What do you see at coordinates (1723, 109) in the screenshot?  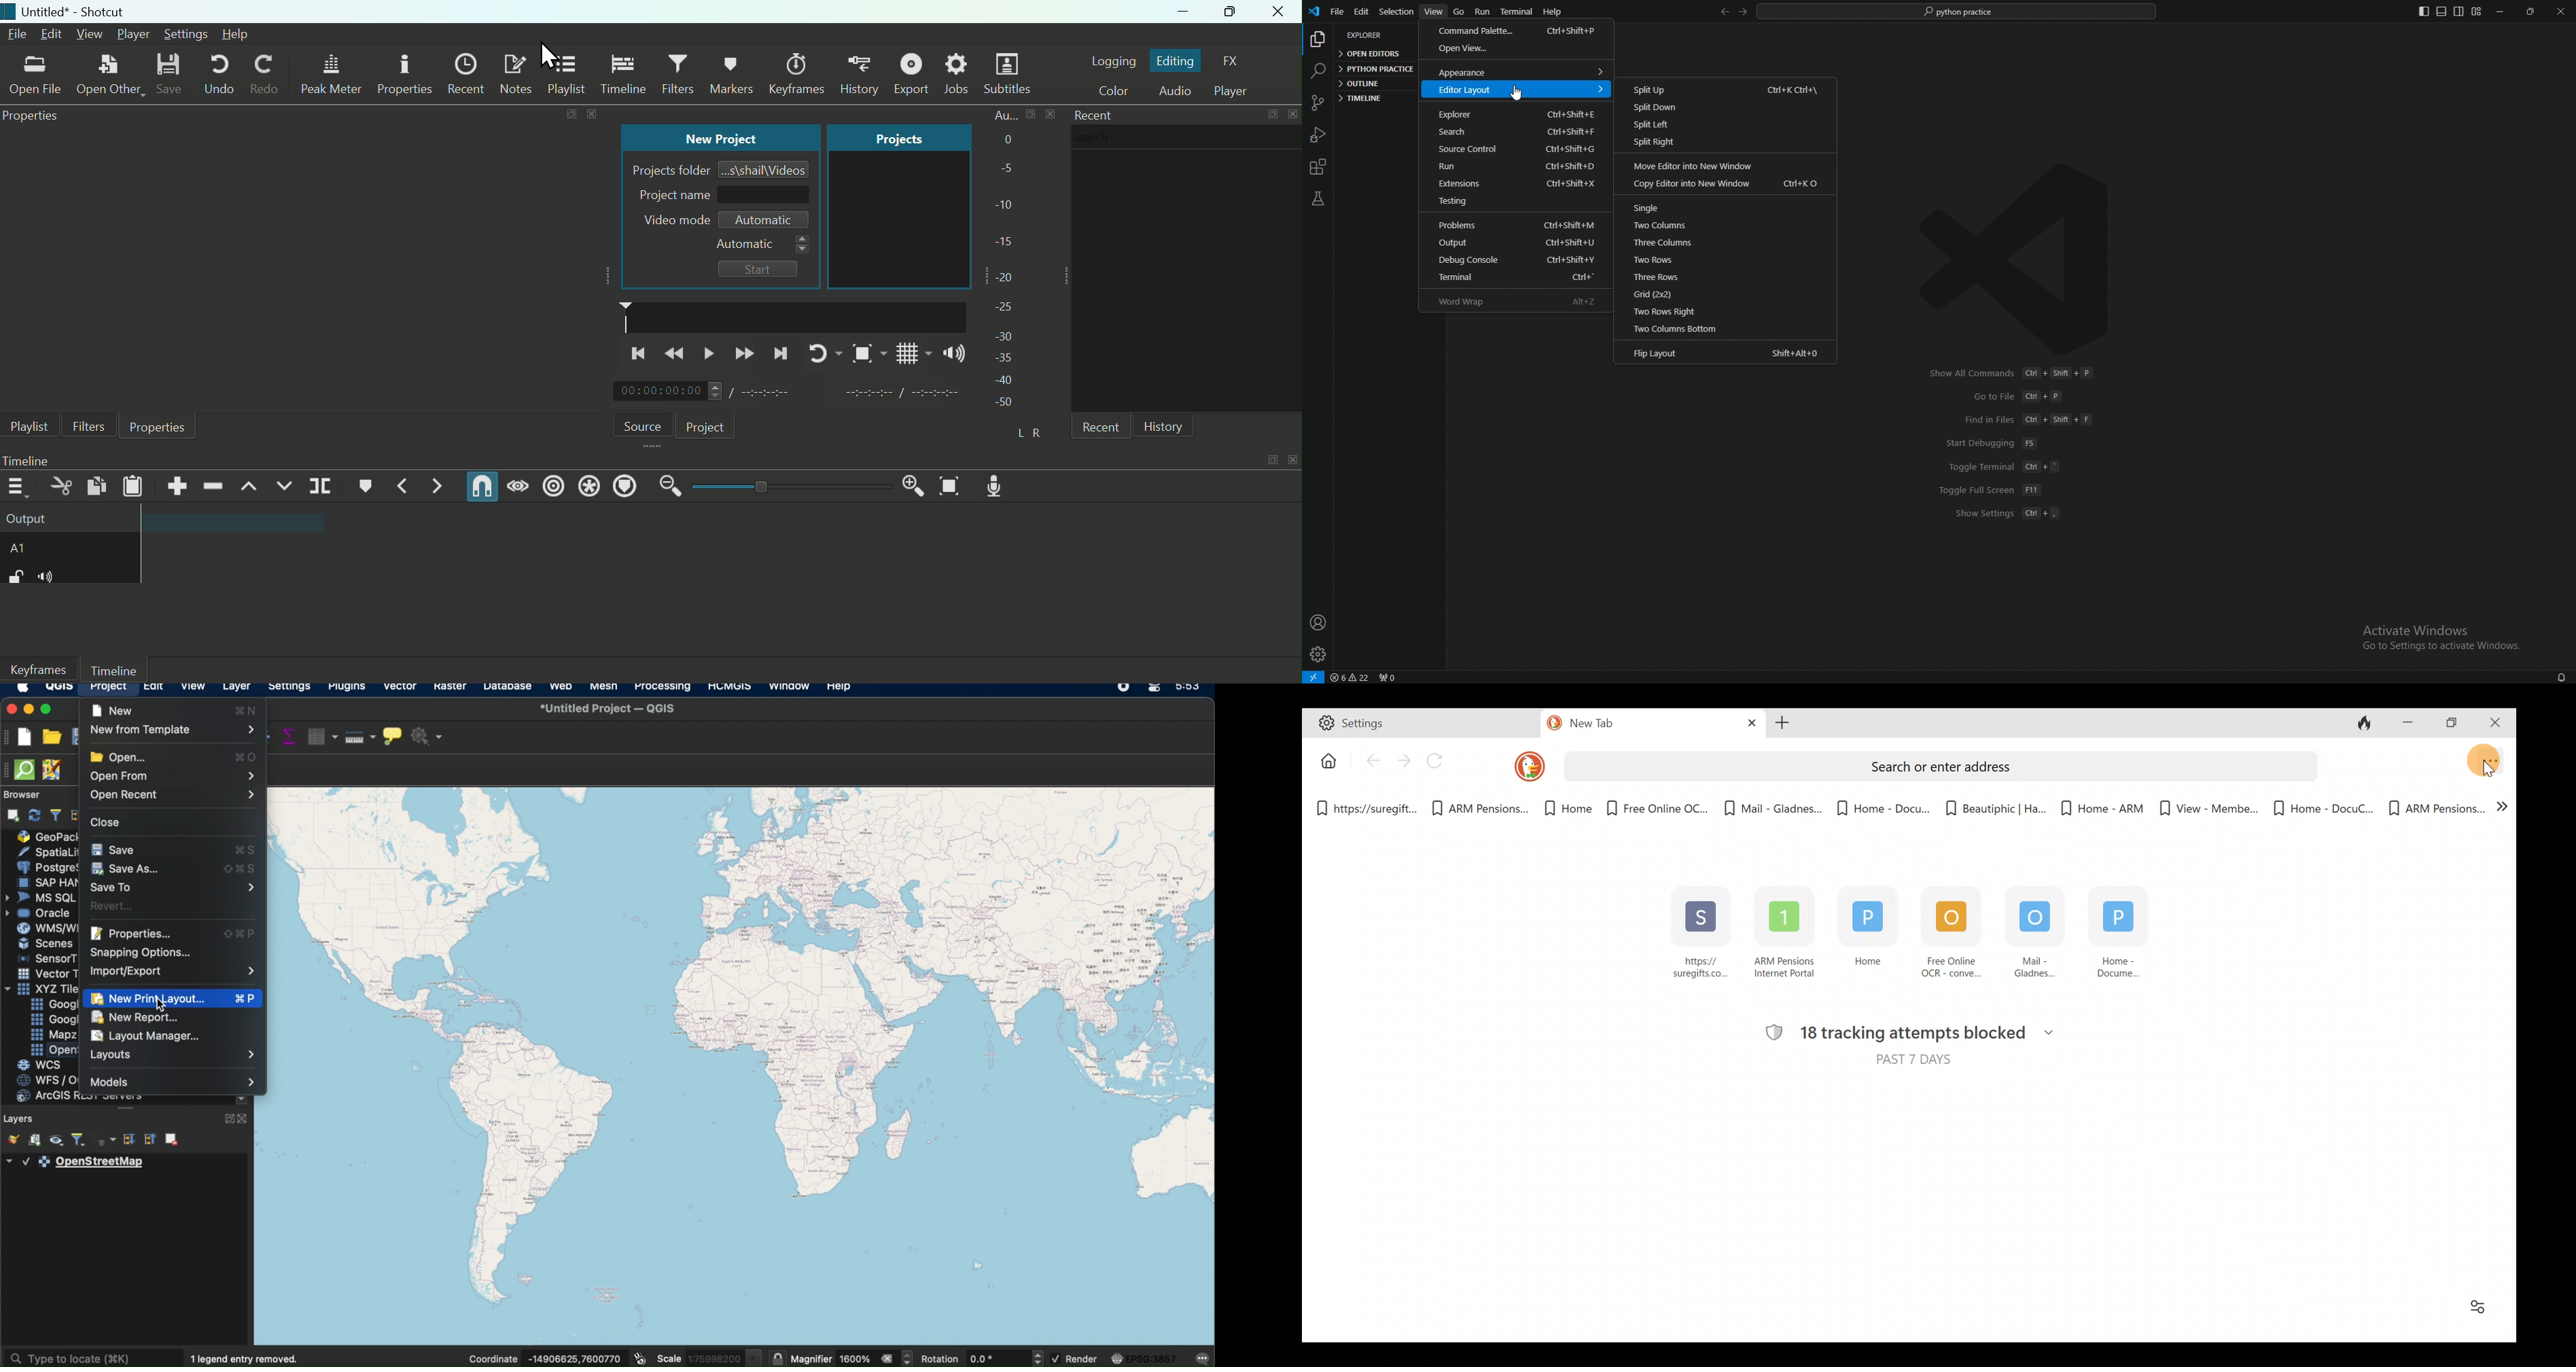 I see `split down` at bounding box center [1723, 109].